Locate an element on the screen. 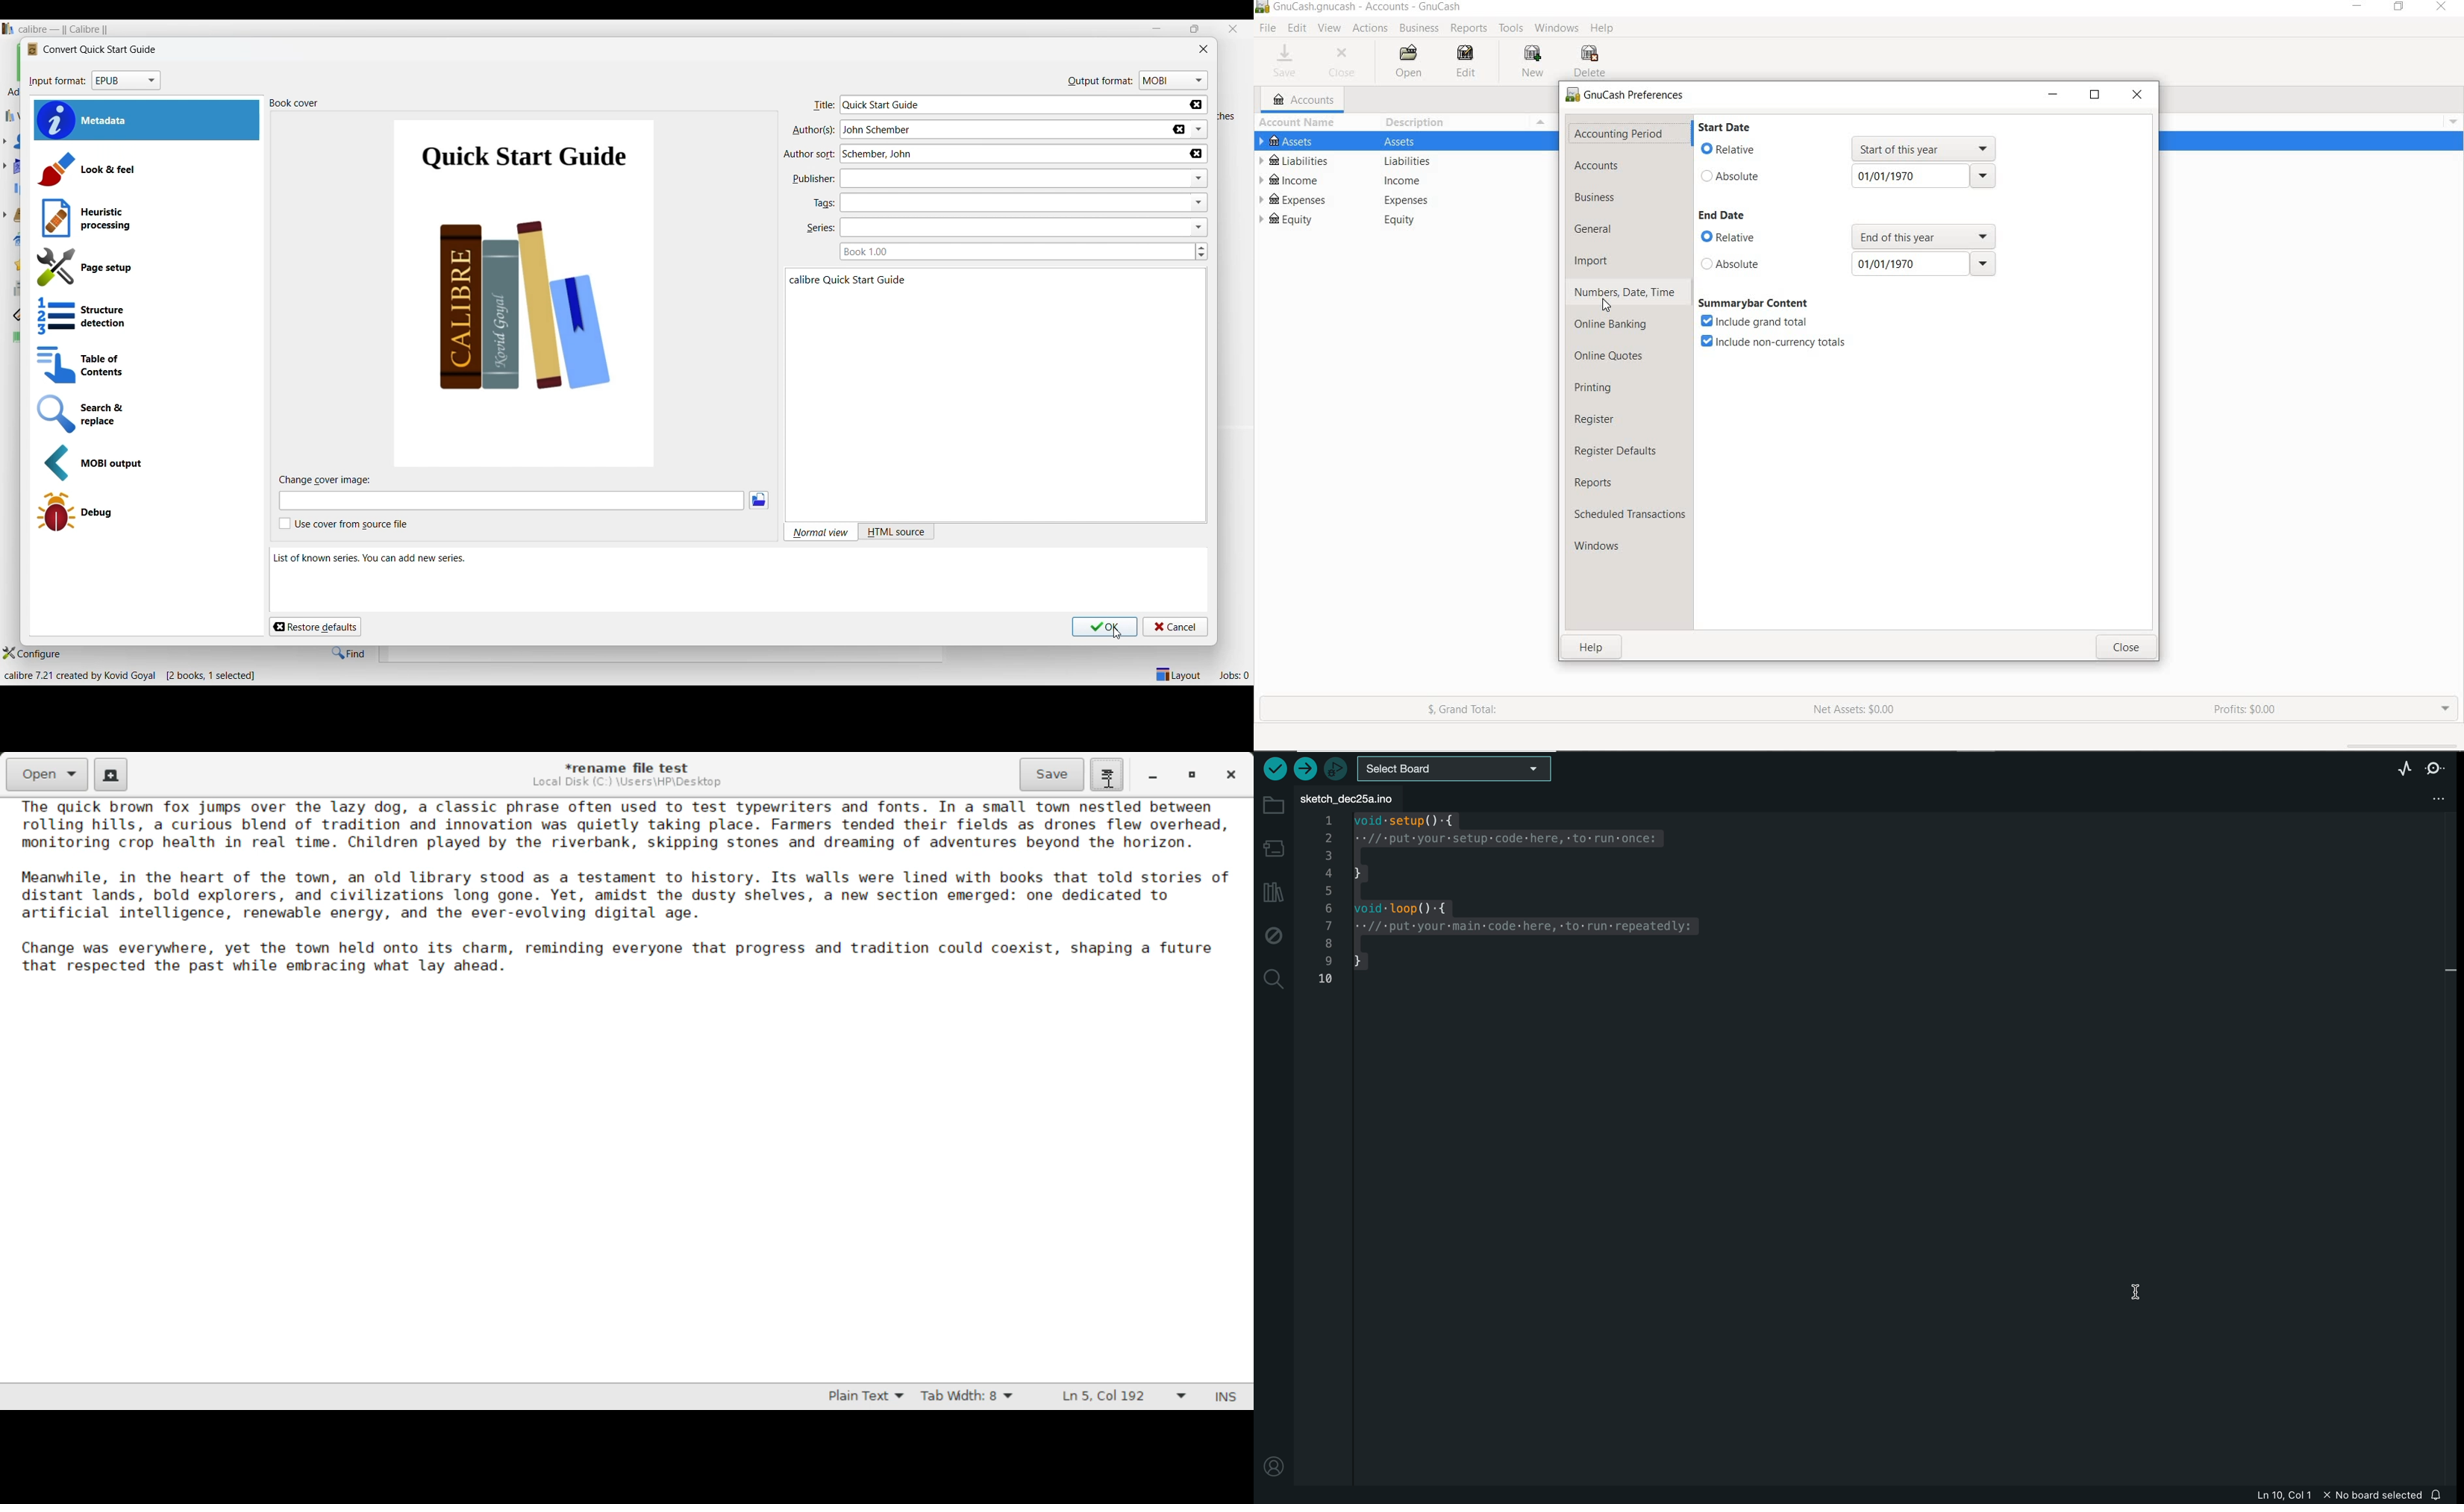 This screenshot has width=2464, height=1512. Type in author name is located at coordinates (1008, 154).